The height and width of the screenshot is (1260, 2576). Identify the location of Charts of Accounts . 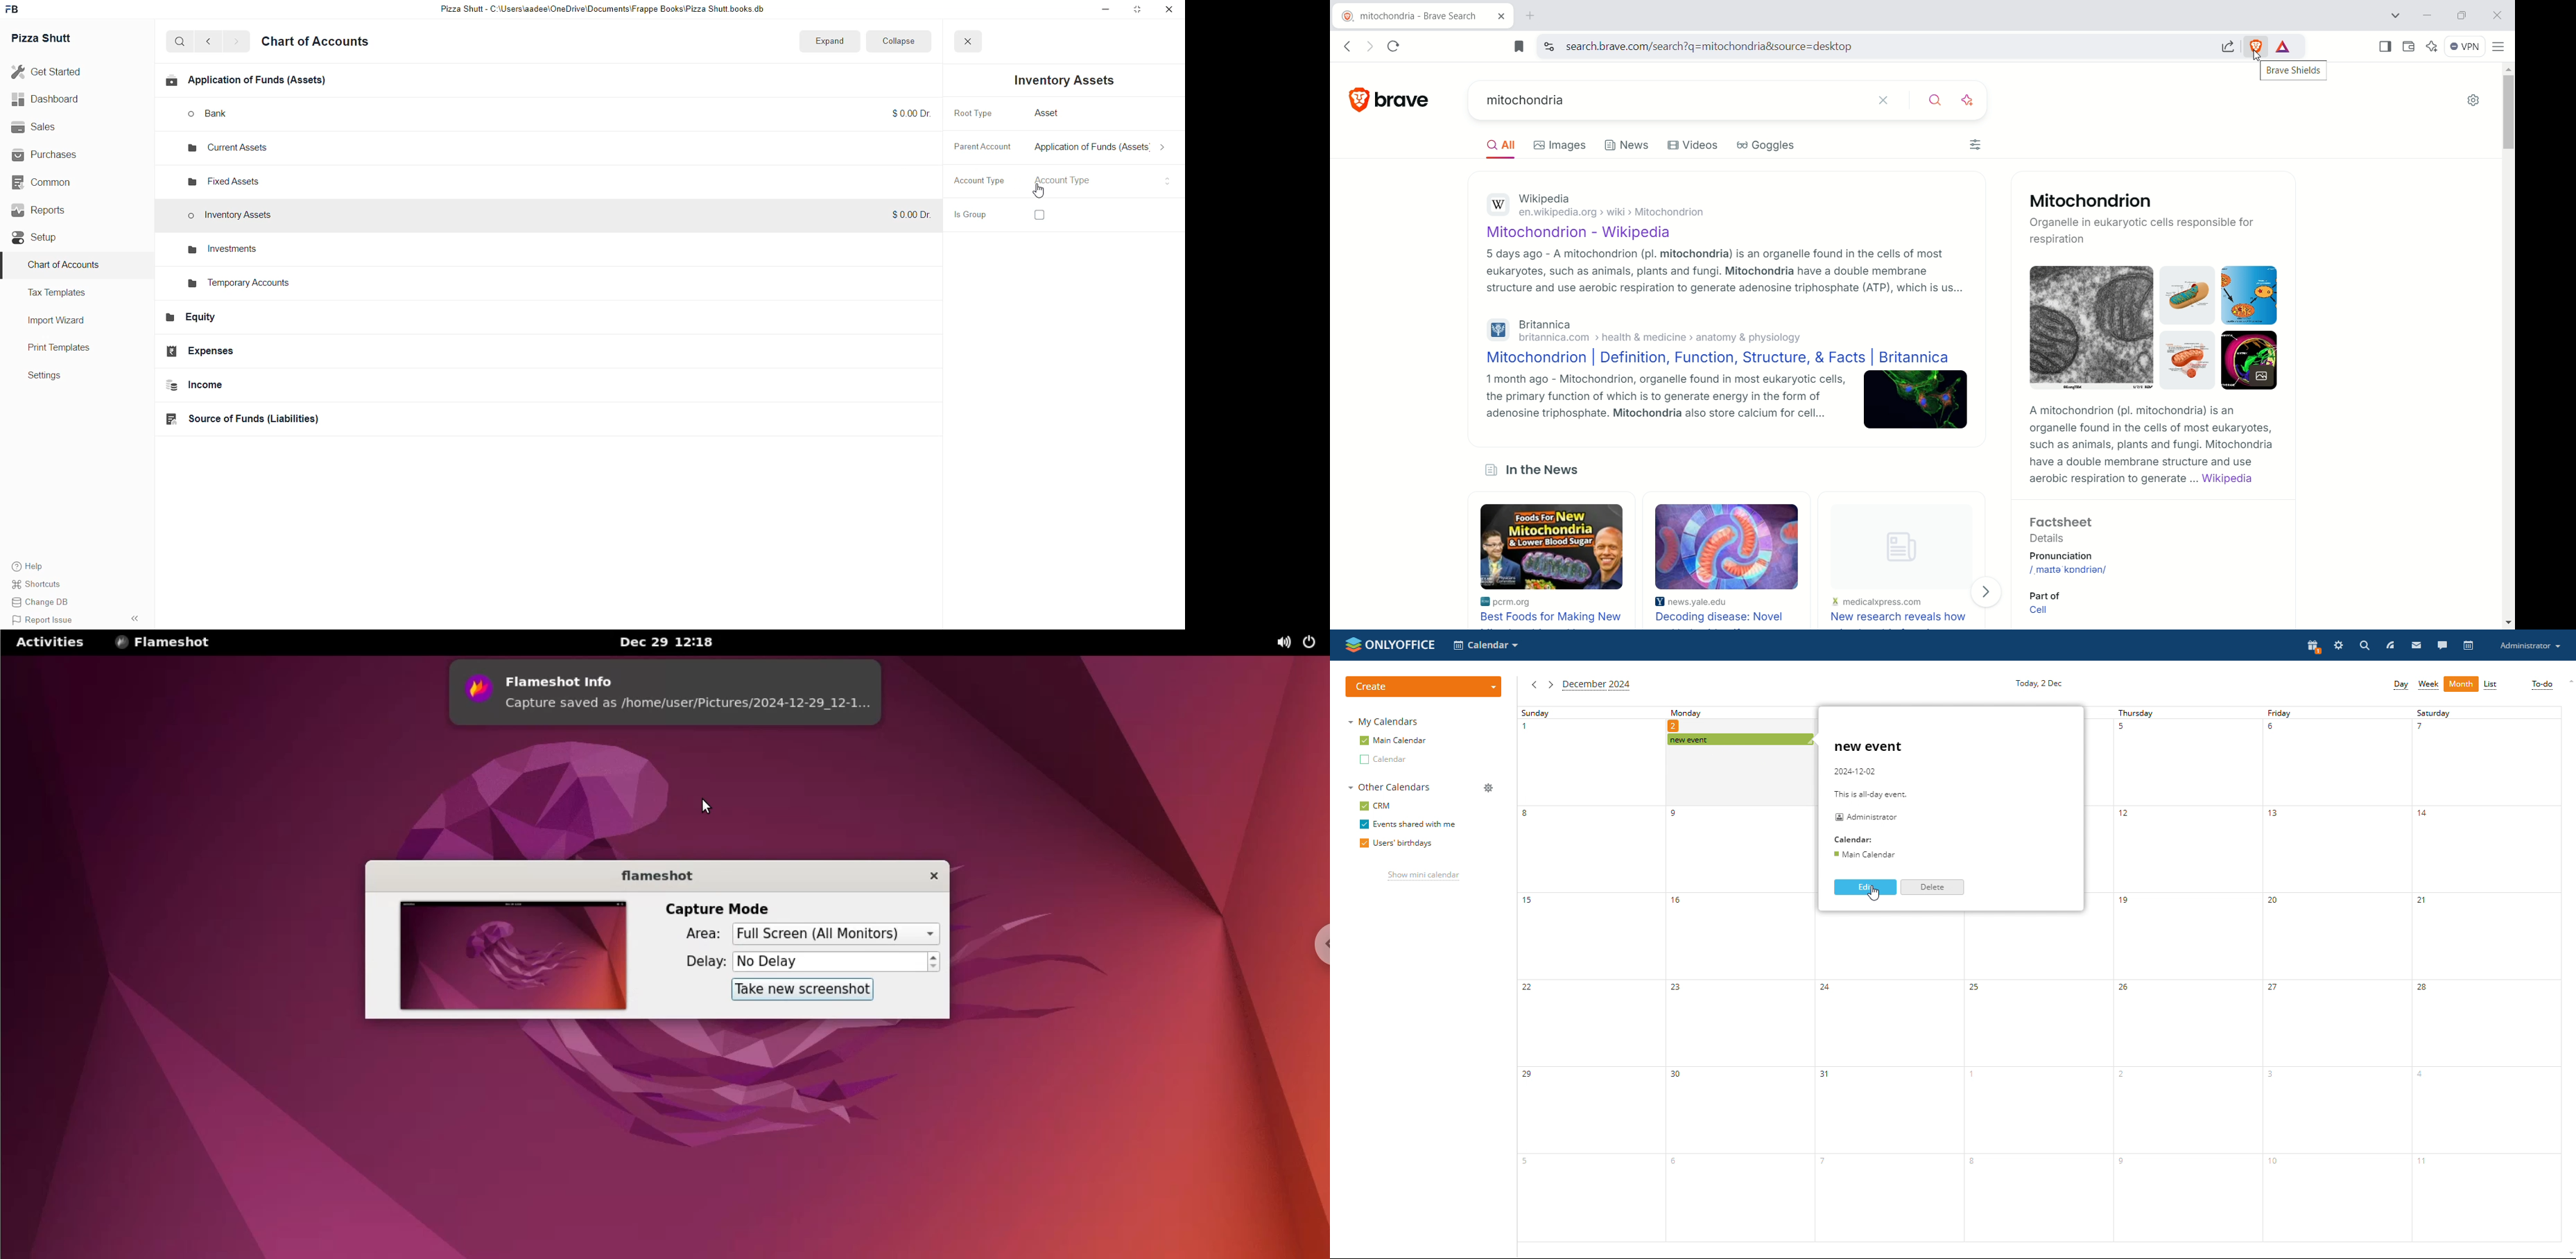
(65, 268).